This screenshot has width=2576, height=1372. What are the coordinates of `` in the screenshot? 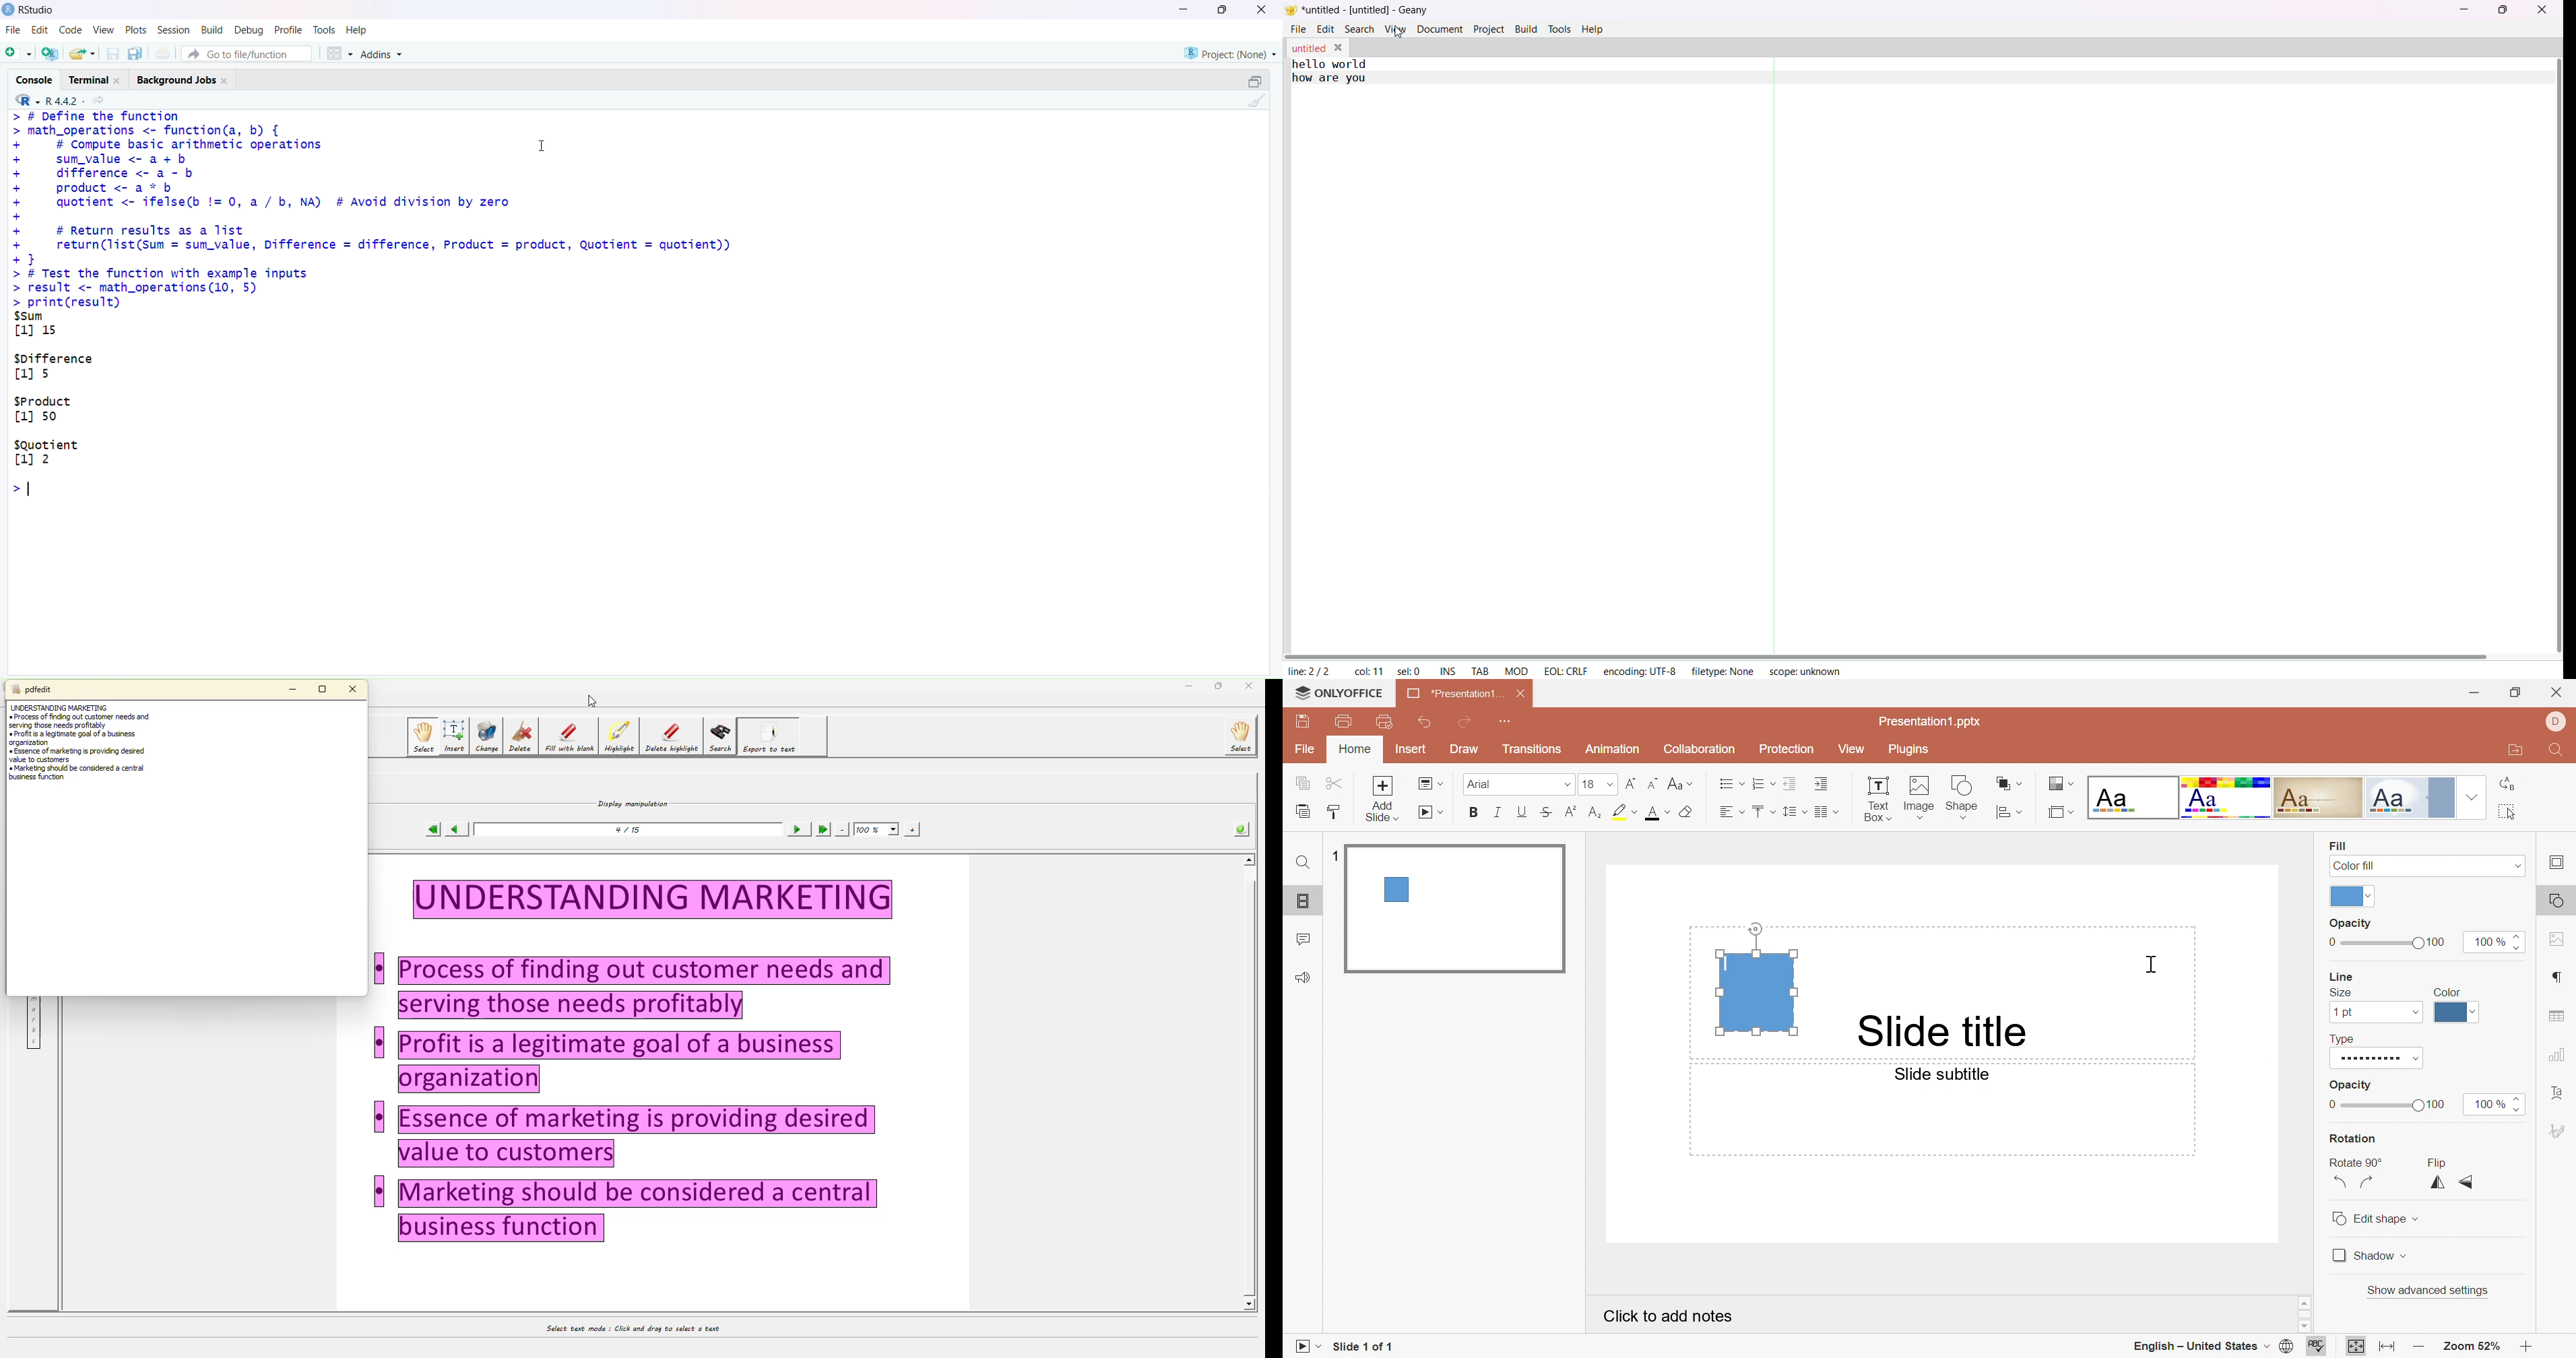 It's located at (2329, 942).